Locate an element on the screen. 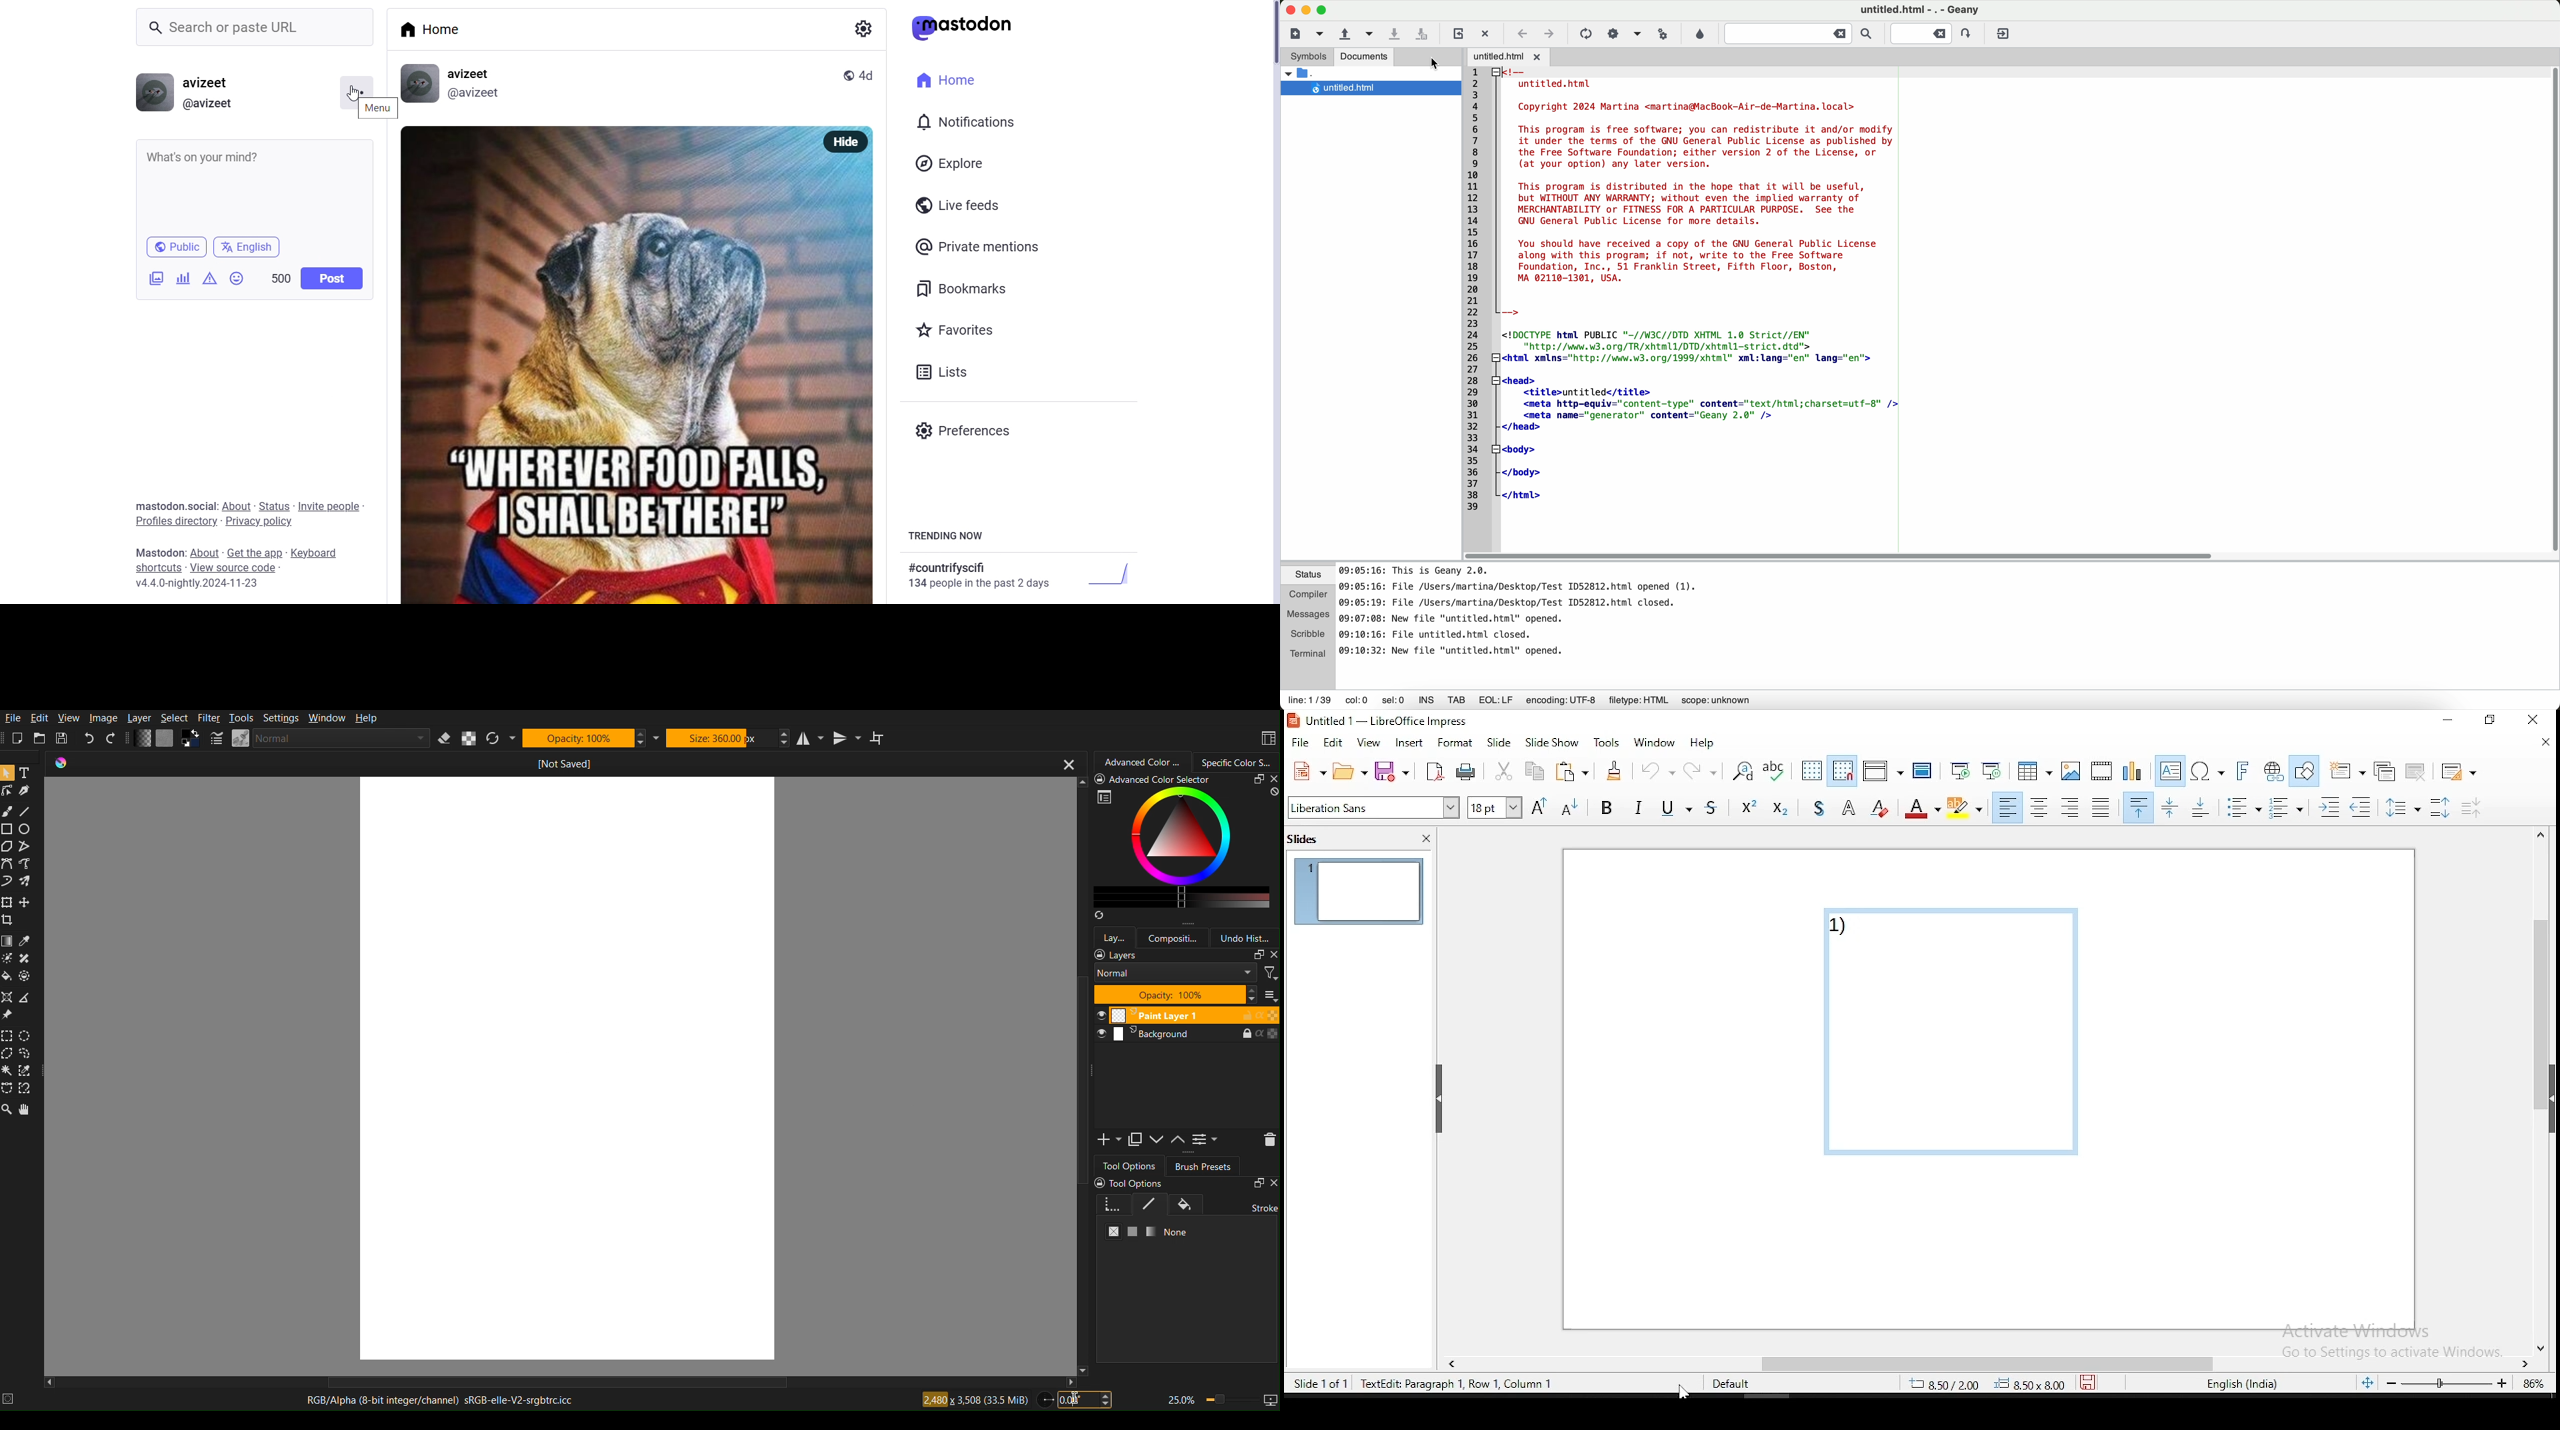  Pen is located at coordinates (24, 789).